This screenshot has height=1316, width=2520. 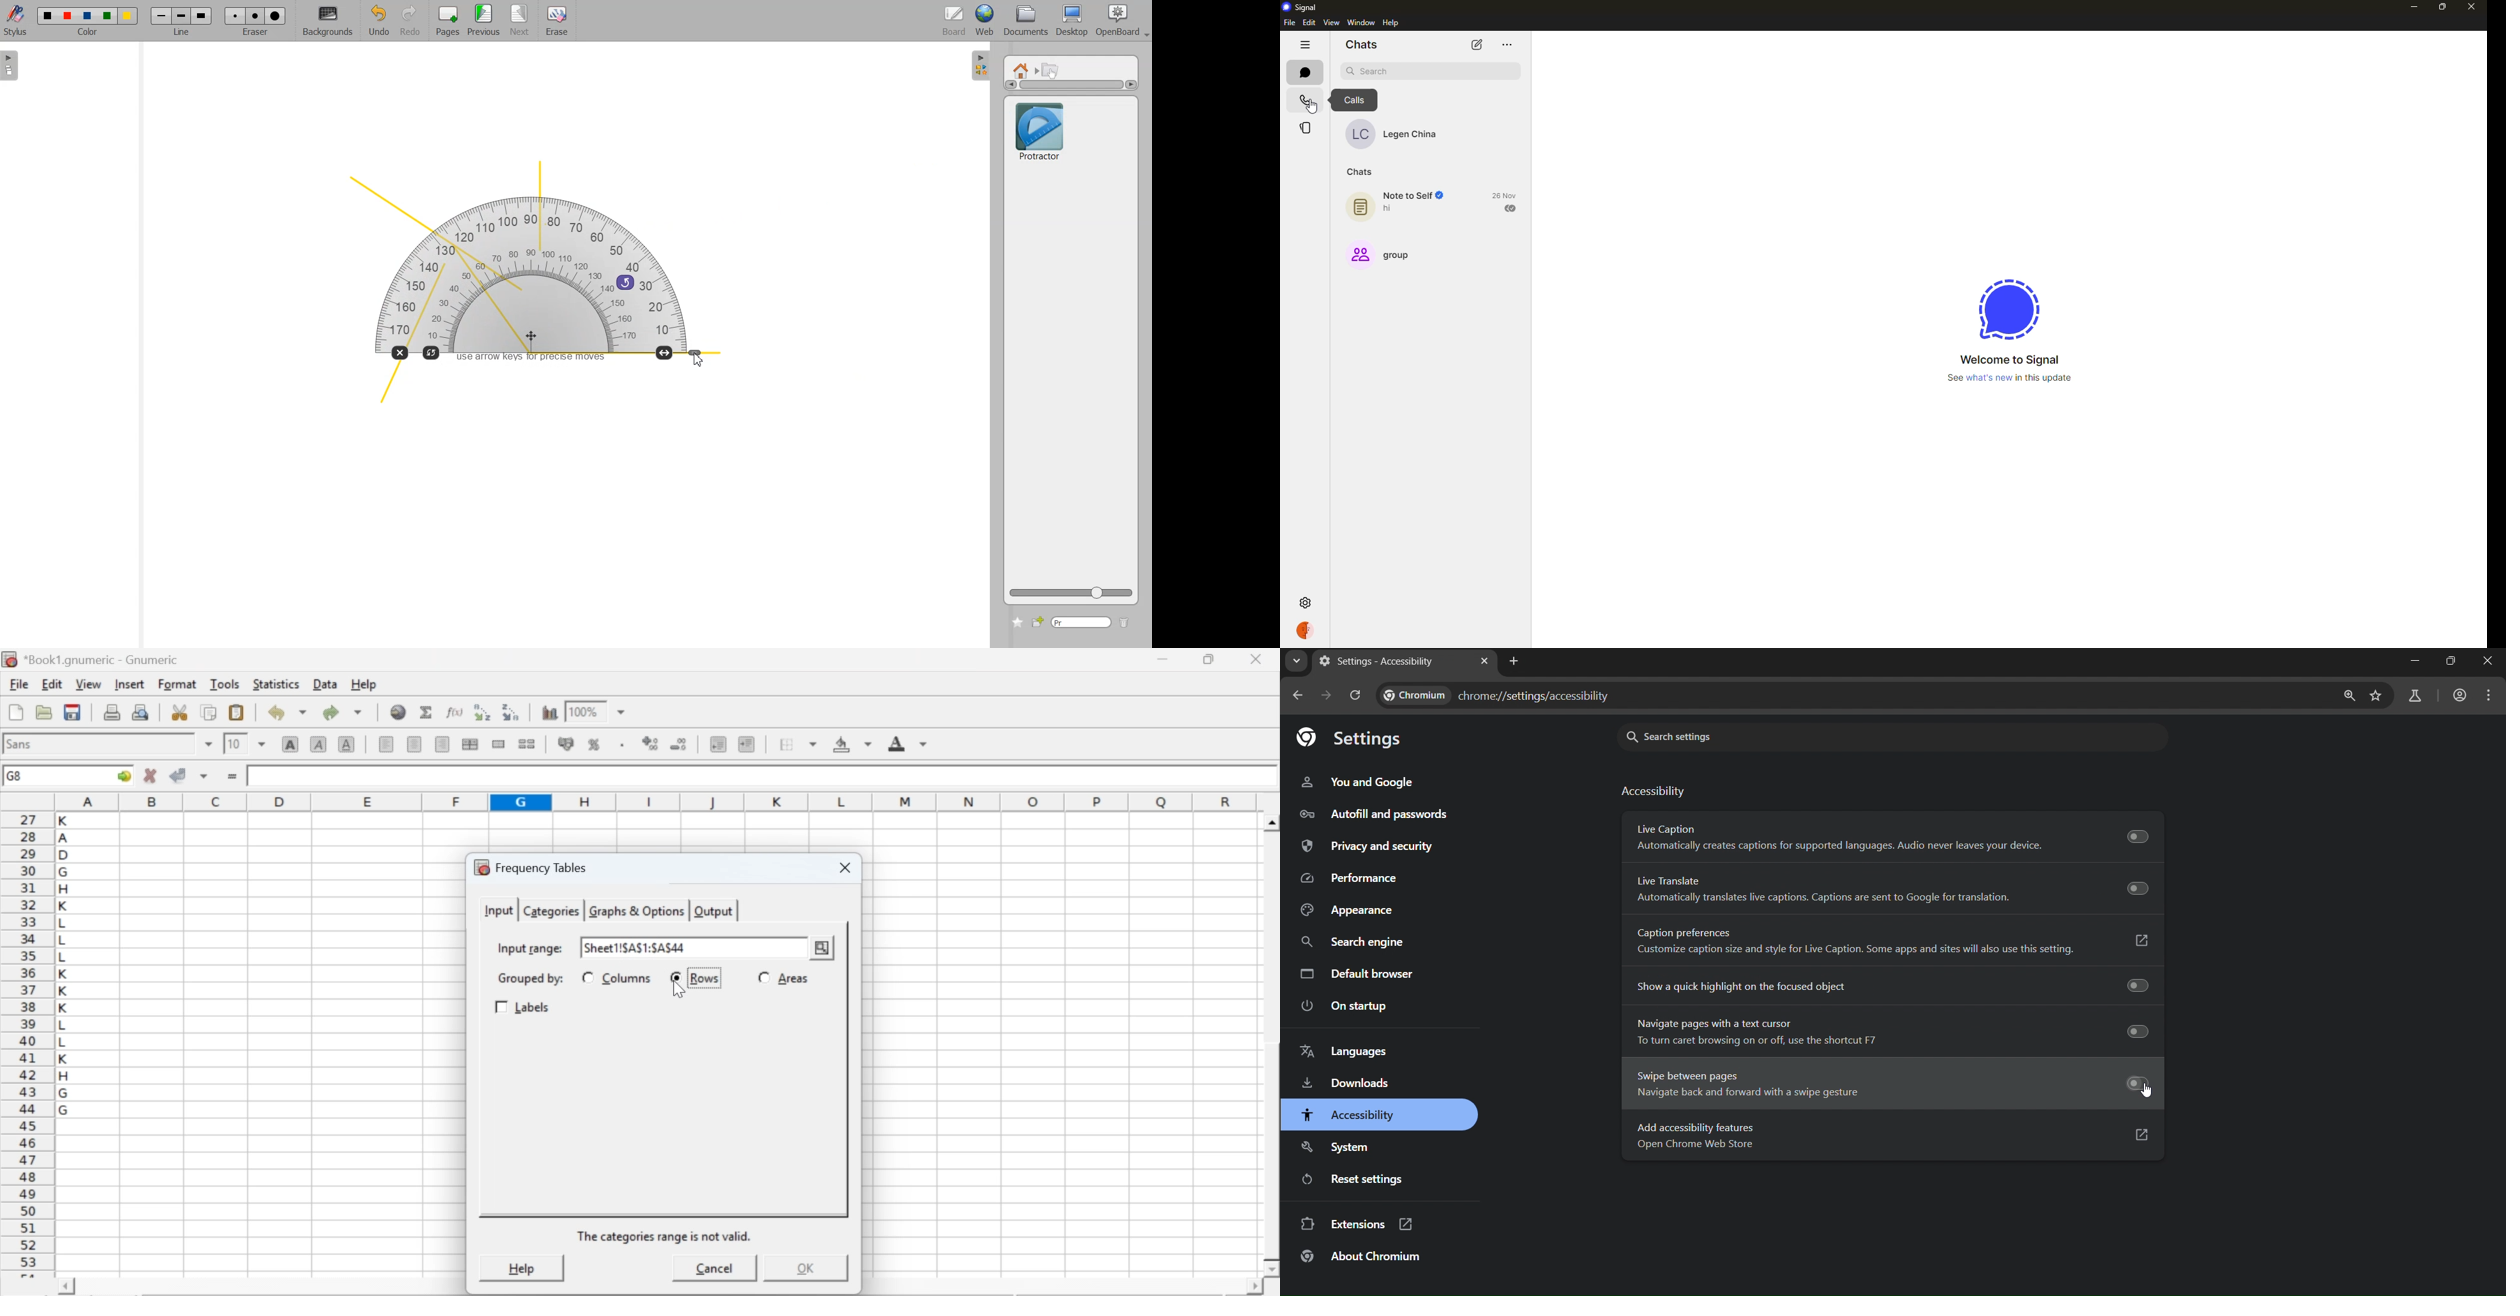 What do you see at coordinates (151, 775) in the screenshot?
I see `cancel changes` at bounding box center [151, 775].